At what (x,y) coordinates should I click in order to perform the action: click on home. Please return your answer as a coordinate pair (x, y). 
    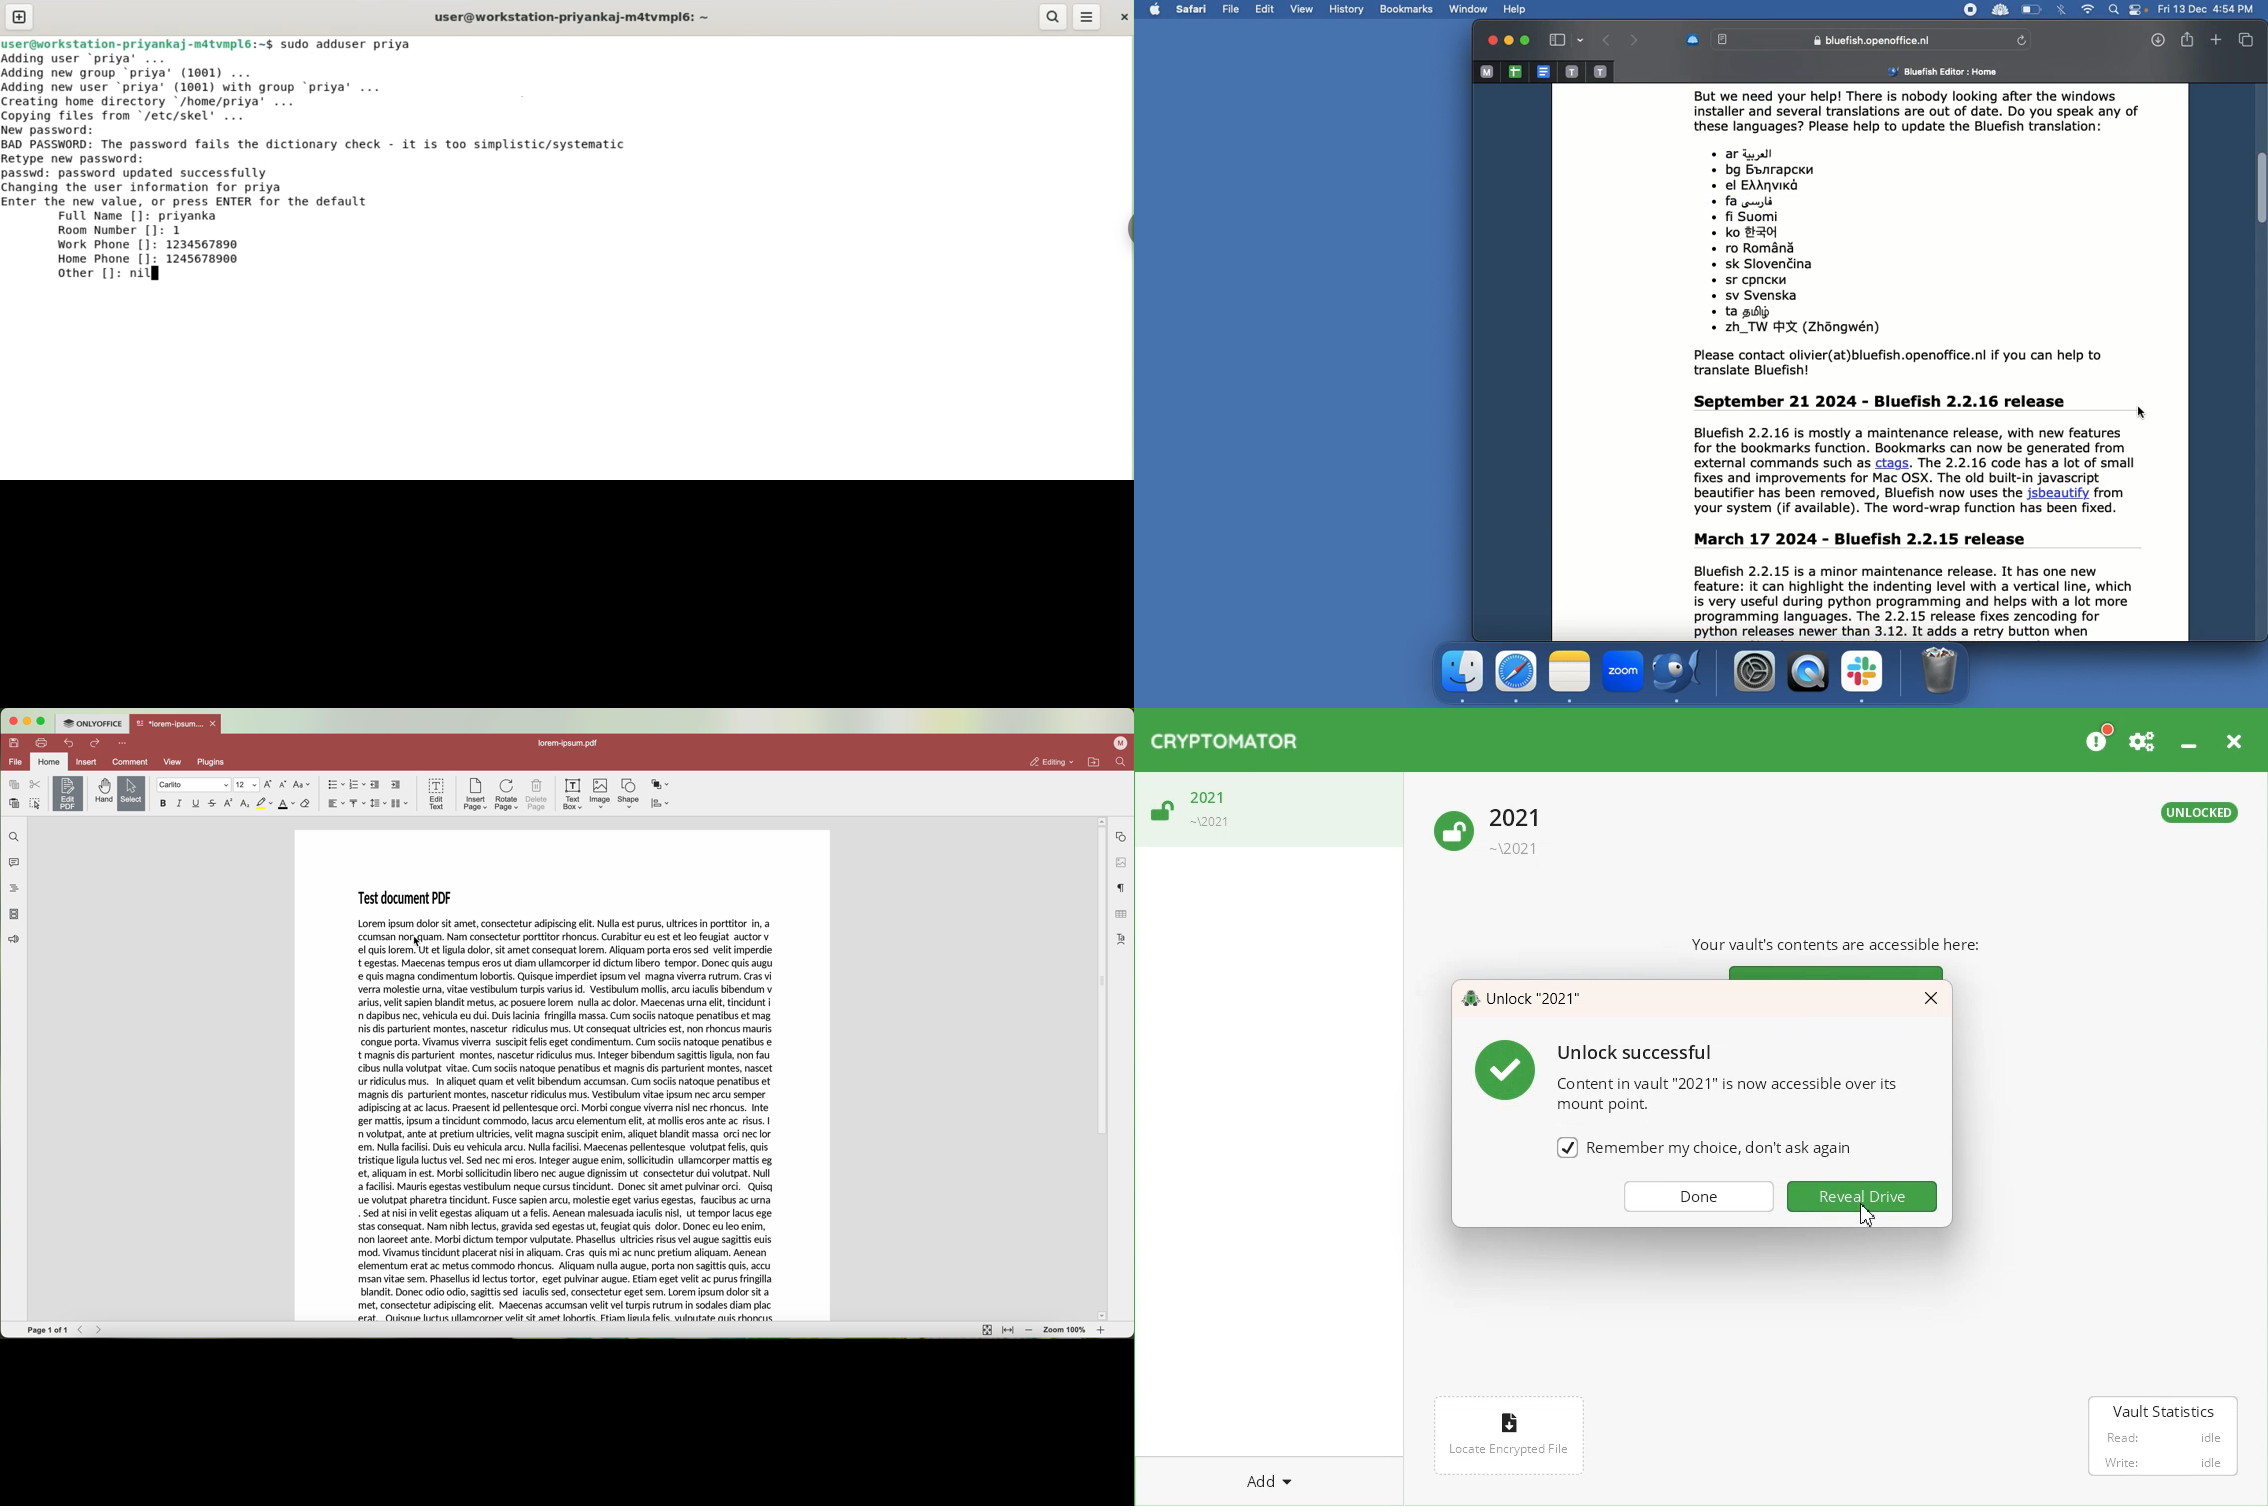
    Looking at the image, I should click on (49, 761).